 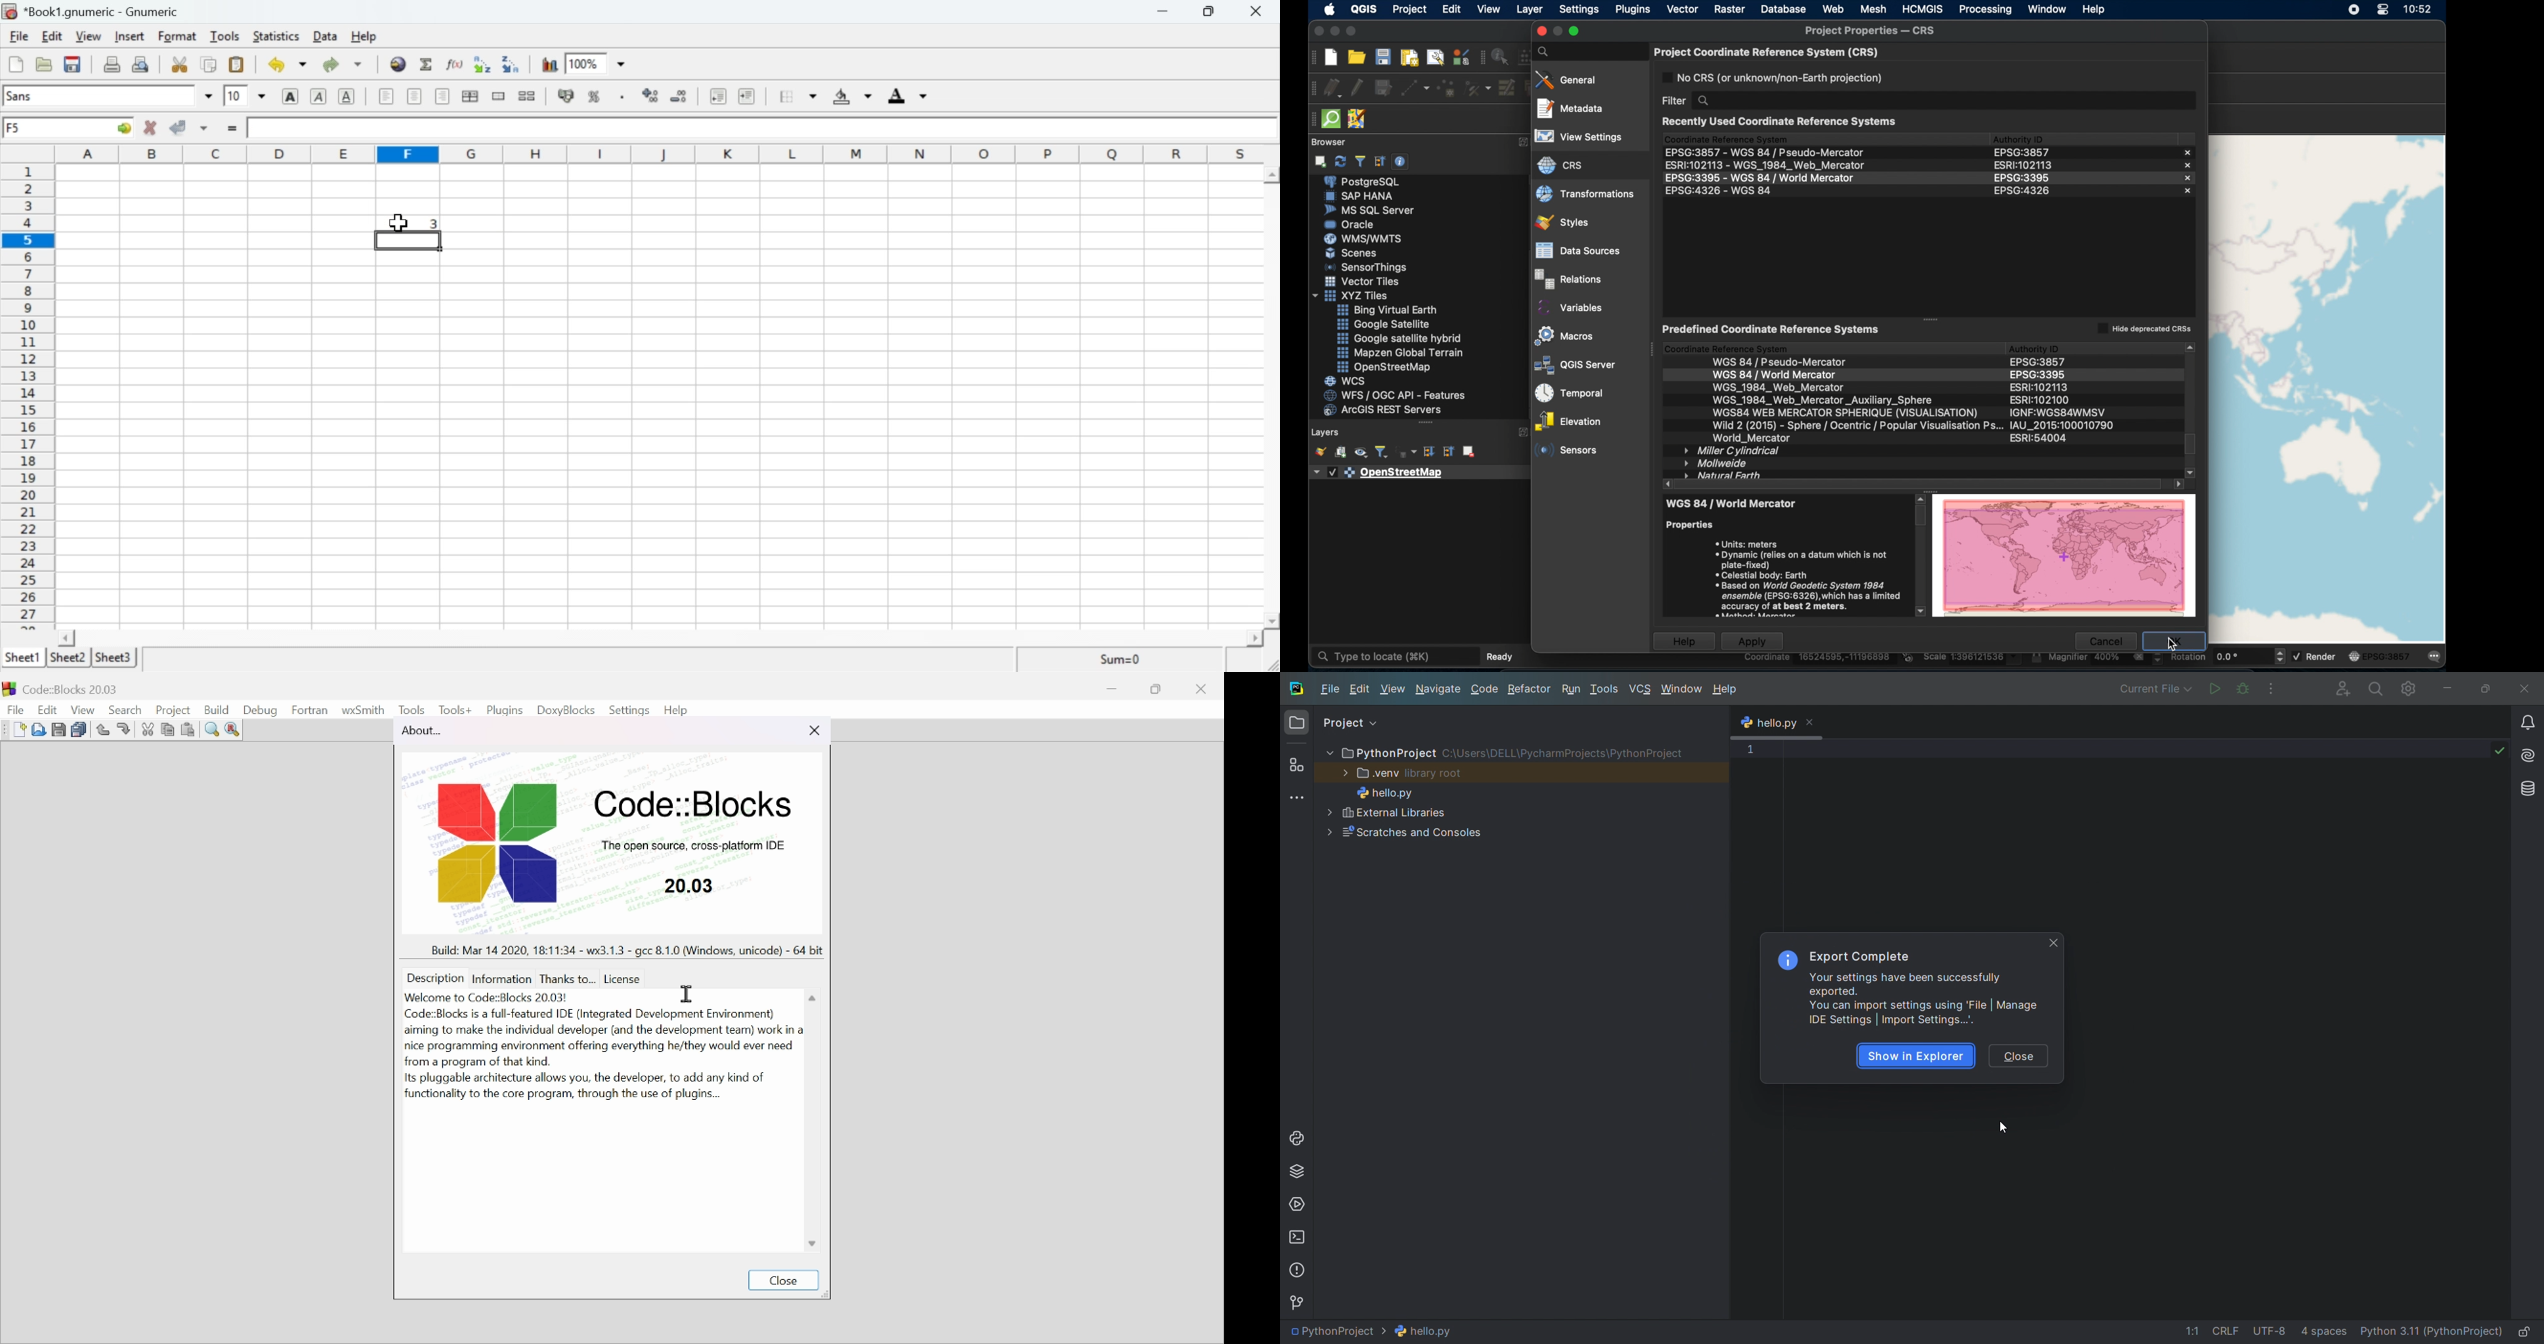 What do you see at coordinates (2375, 688) in the screenshot?
I see `search` at bounding box center [2375, 688].